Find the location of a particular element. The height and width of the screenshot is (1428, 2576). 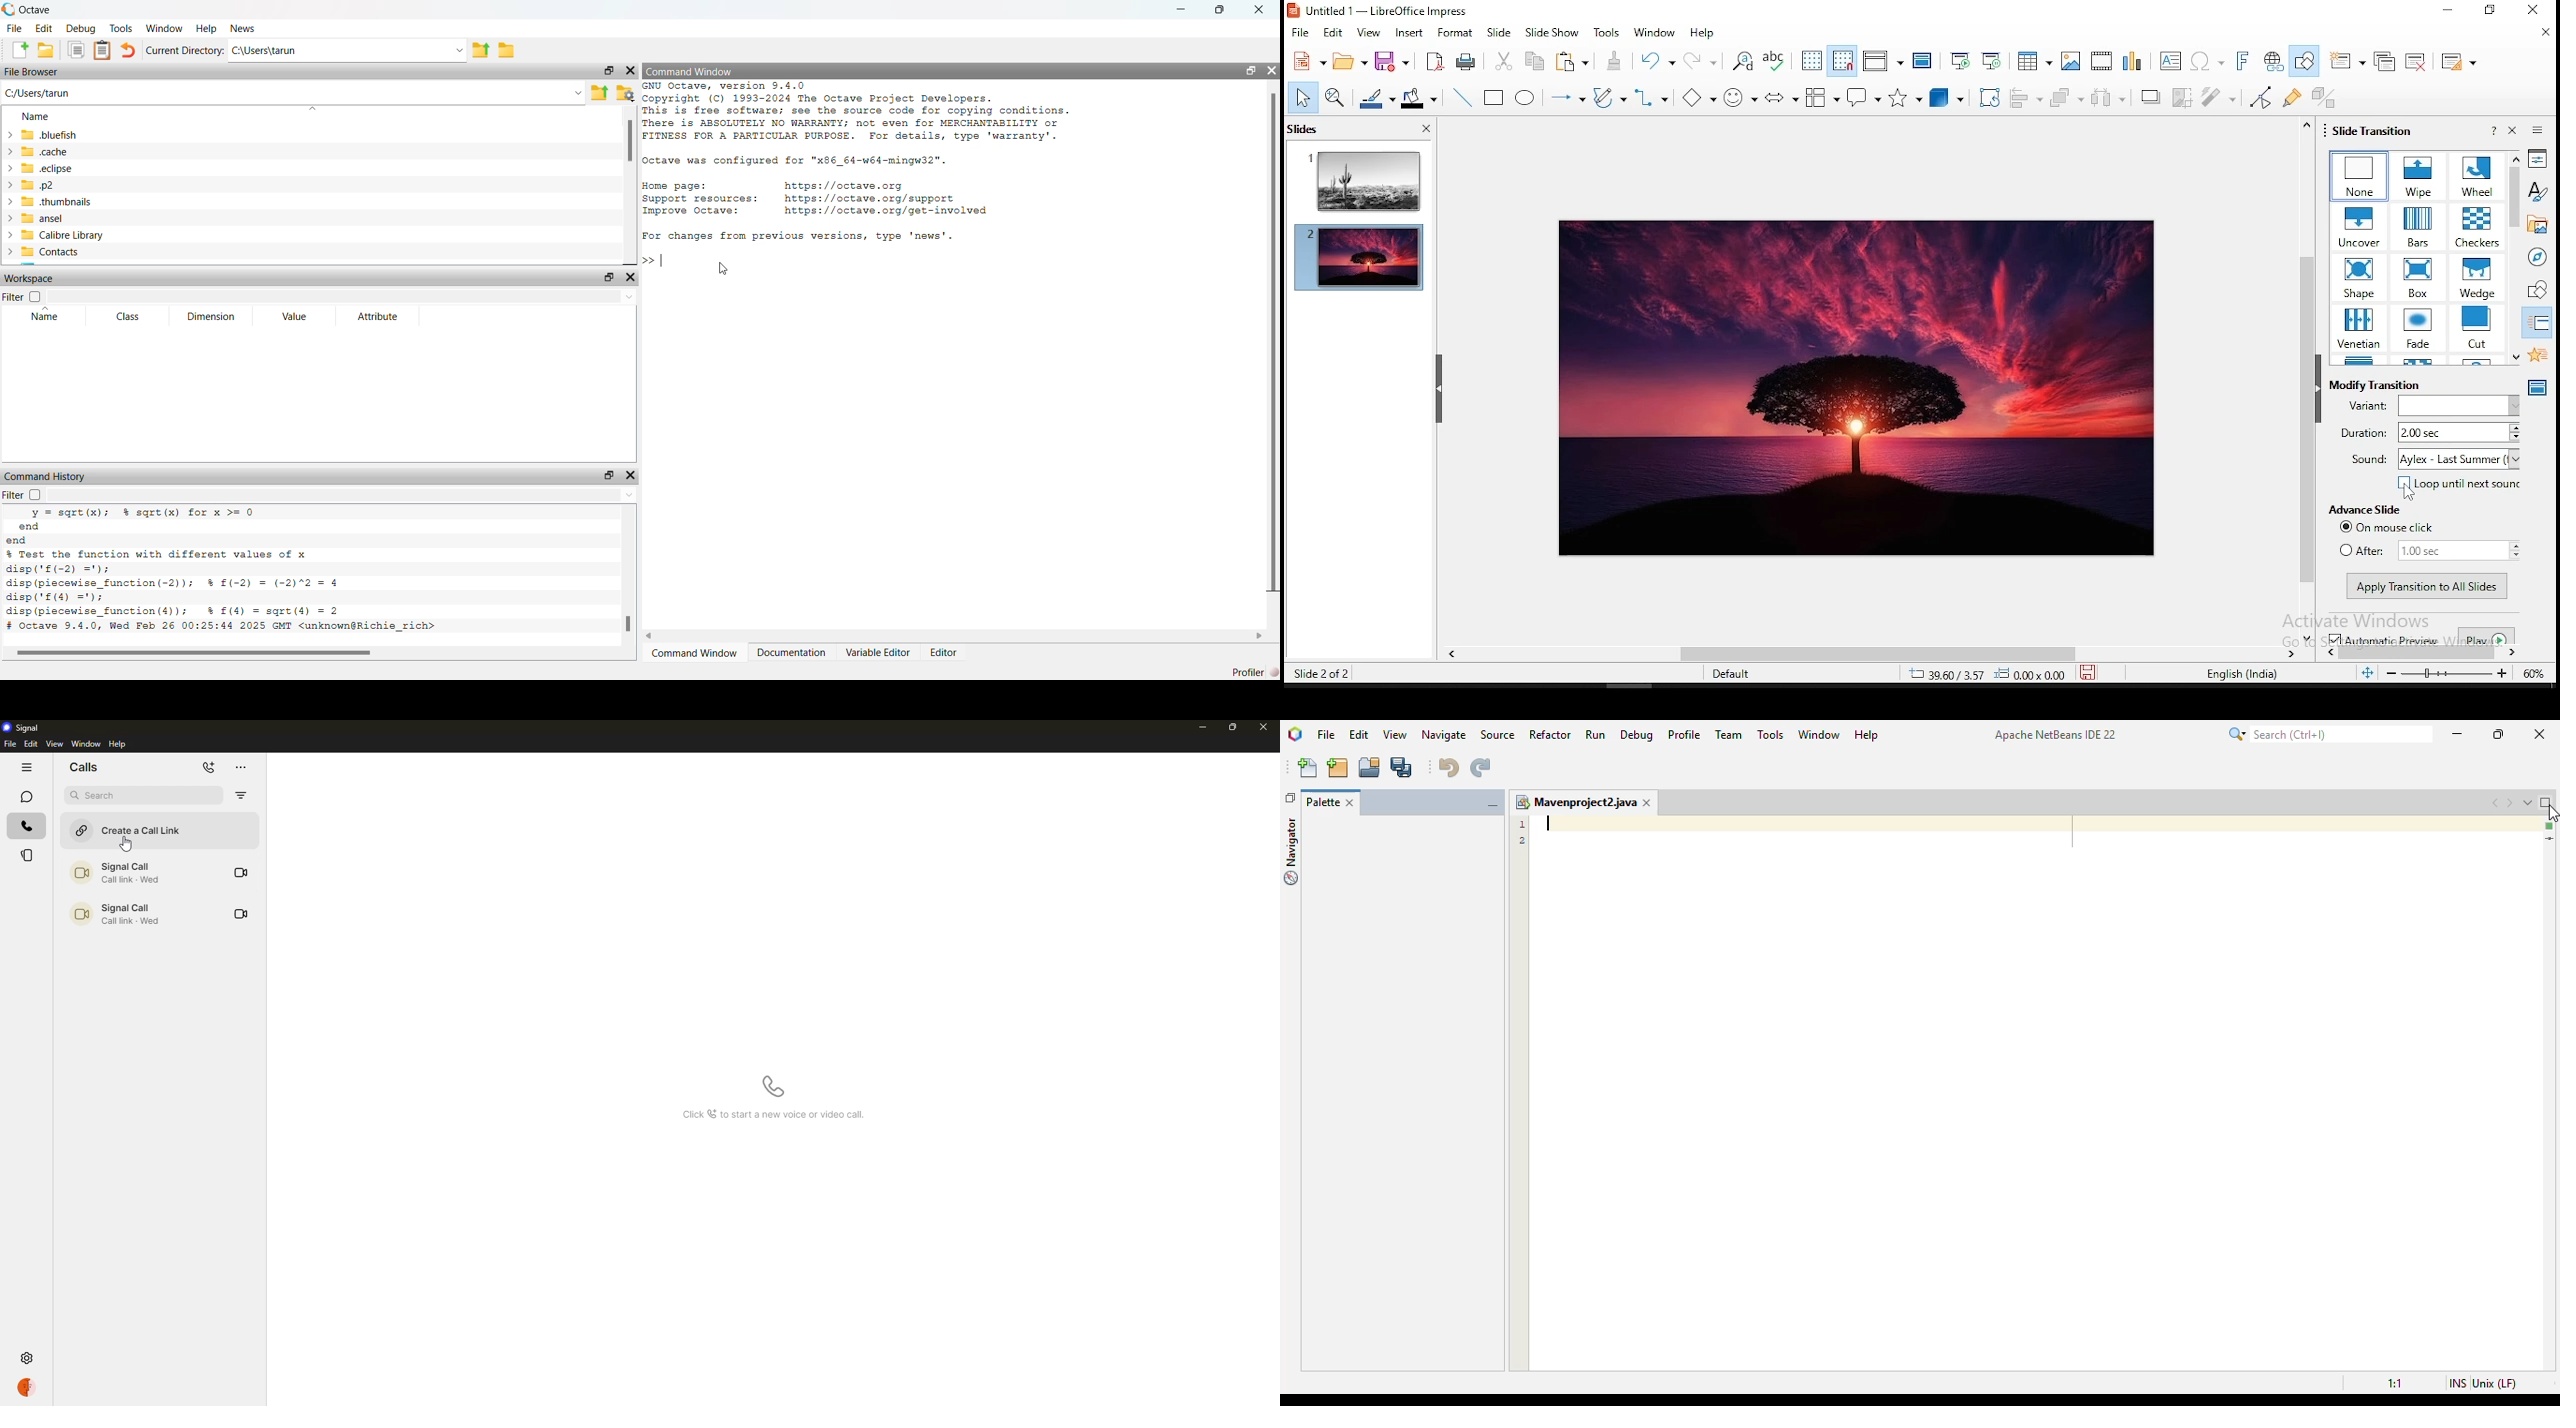

y = sqrt(x); % sqrt(x) for x >= 0

end
end
$ Test the function with different values of x
disp('£(-2) =");
disp (piecewise_function(-2)); $ £(-2) = (-2)"2 = 4
disp('£(4) =");
disp (piecewise_function(4)); % £(4) = sgrt(4) = 2
# Octave 9.4.0, Wed Feb 26 00:25:44 2025 GMT <unknown@Richie_rich> is located at coordinates (231, 573).